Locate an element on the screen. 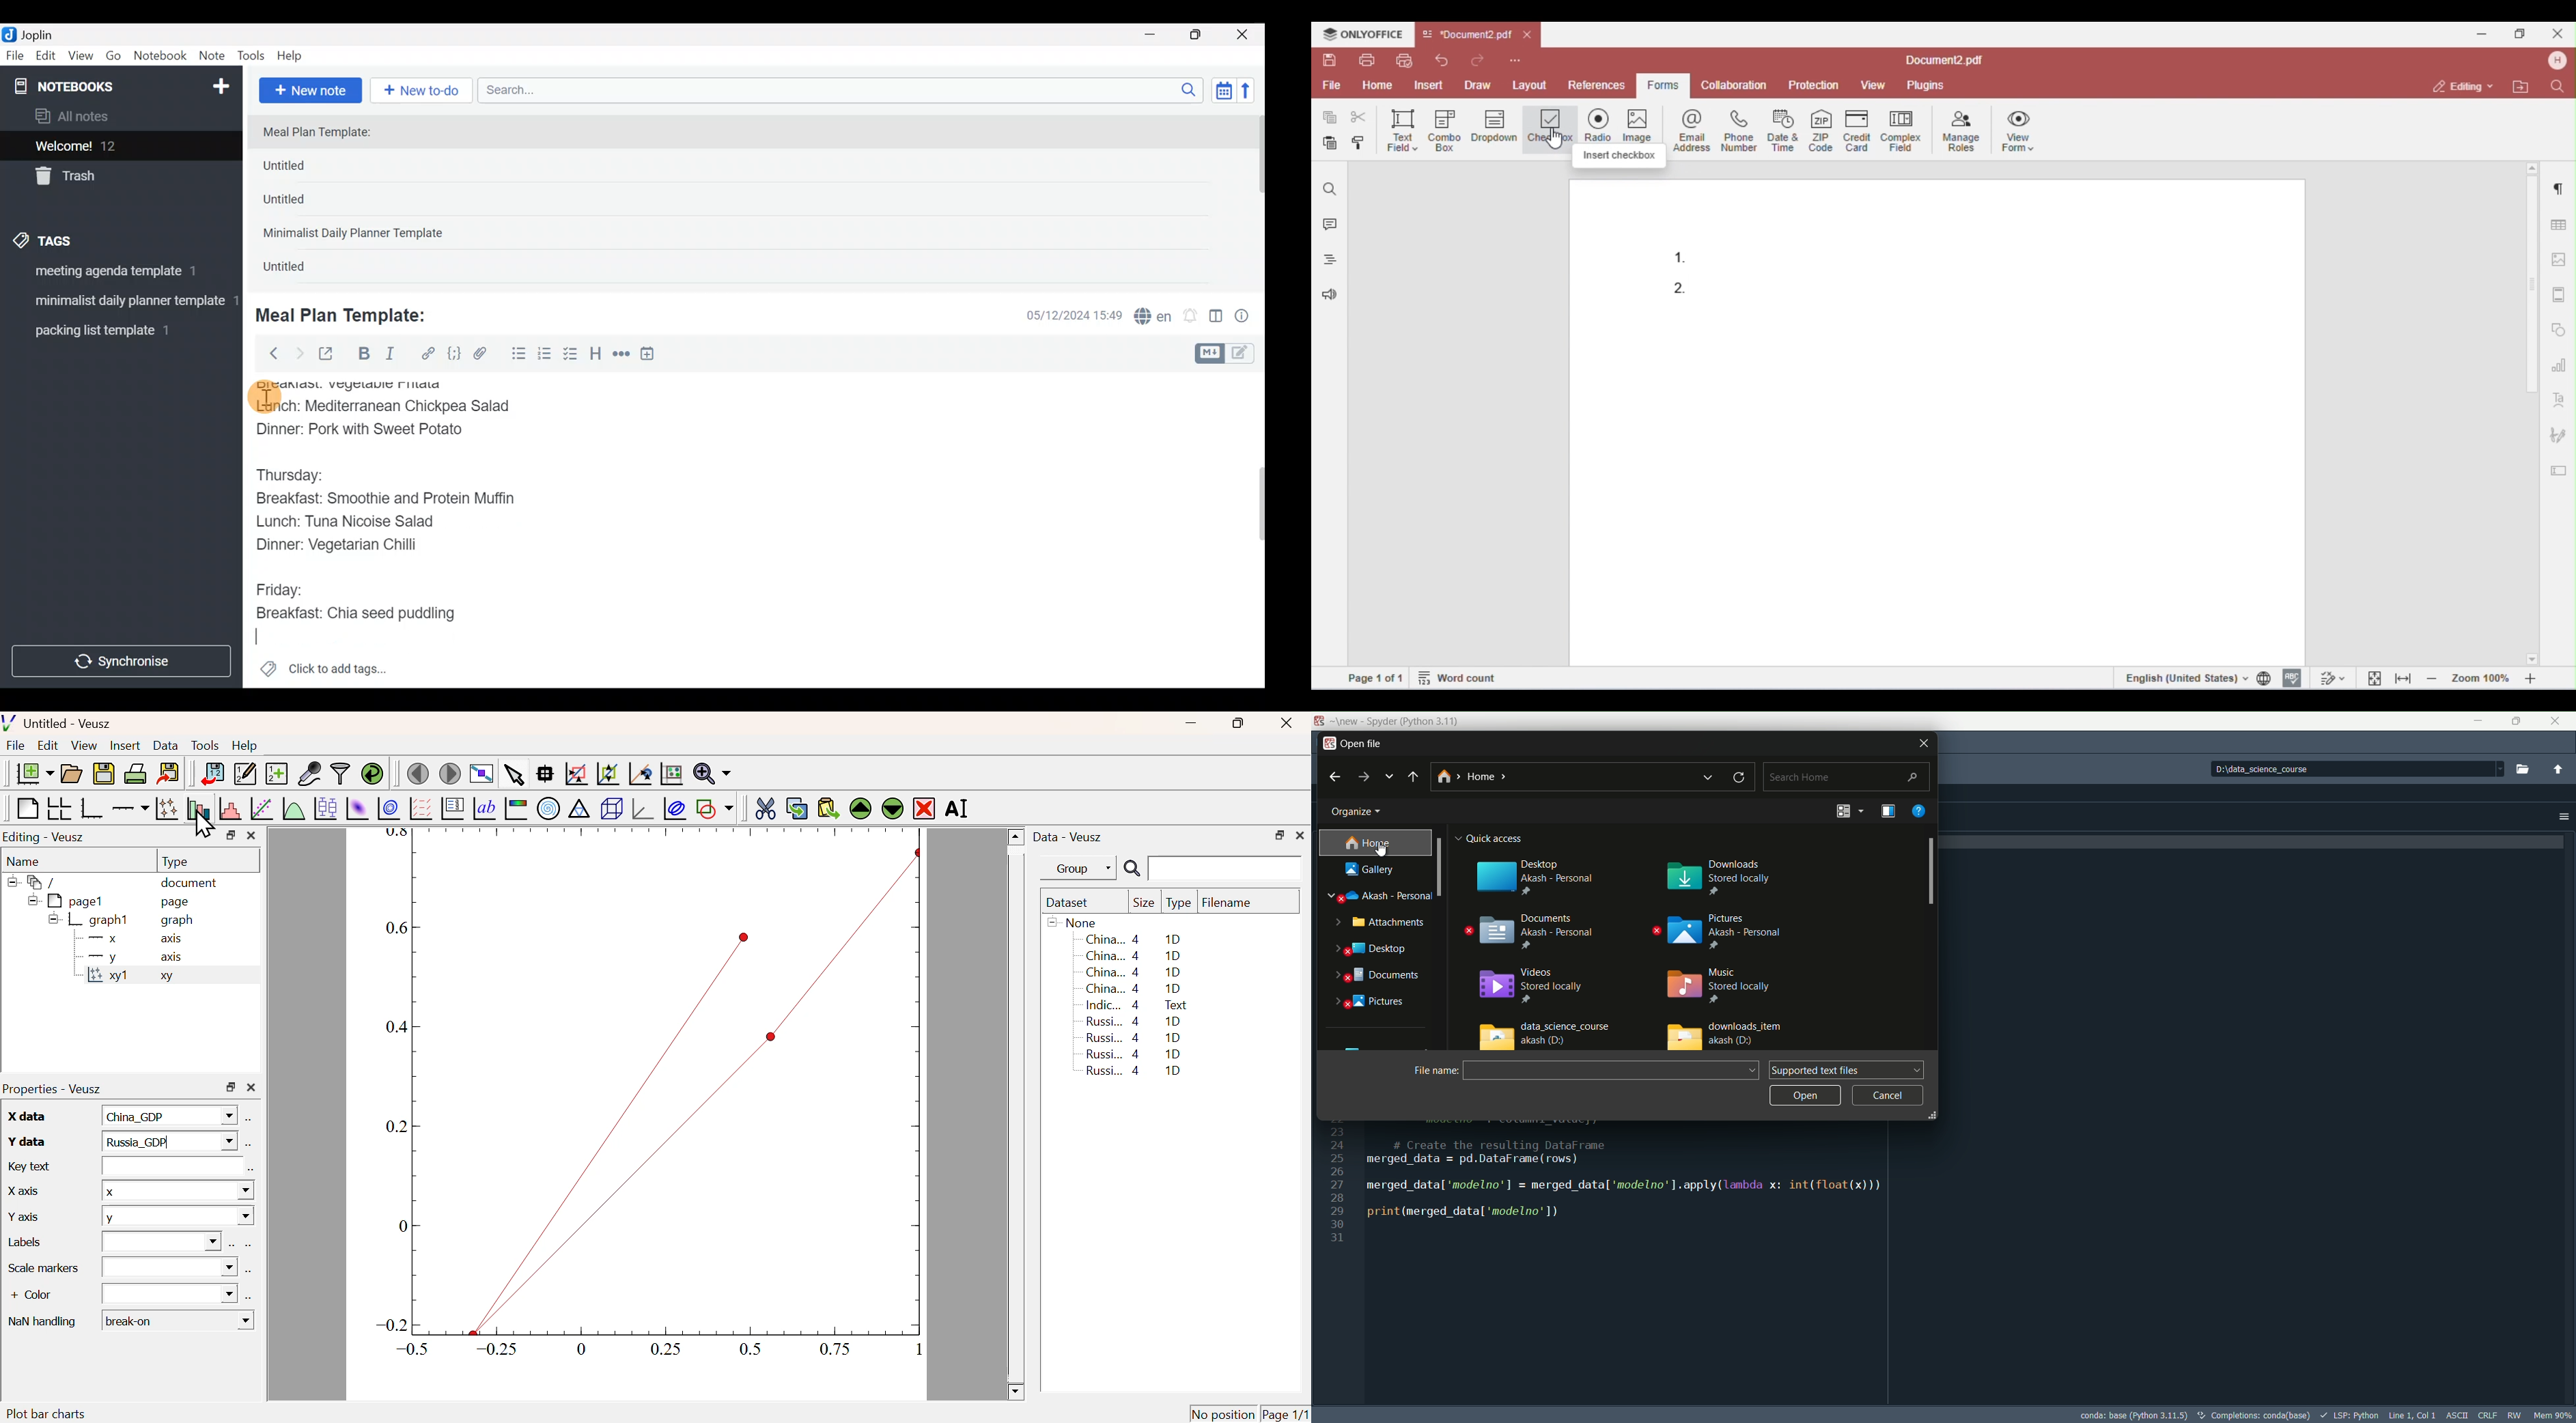 The image size is (2576, 1428). organize is located at coordinates (1359, 813).